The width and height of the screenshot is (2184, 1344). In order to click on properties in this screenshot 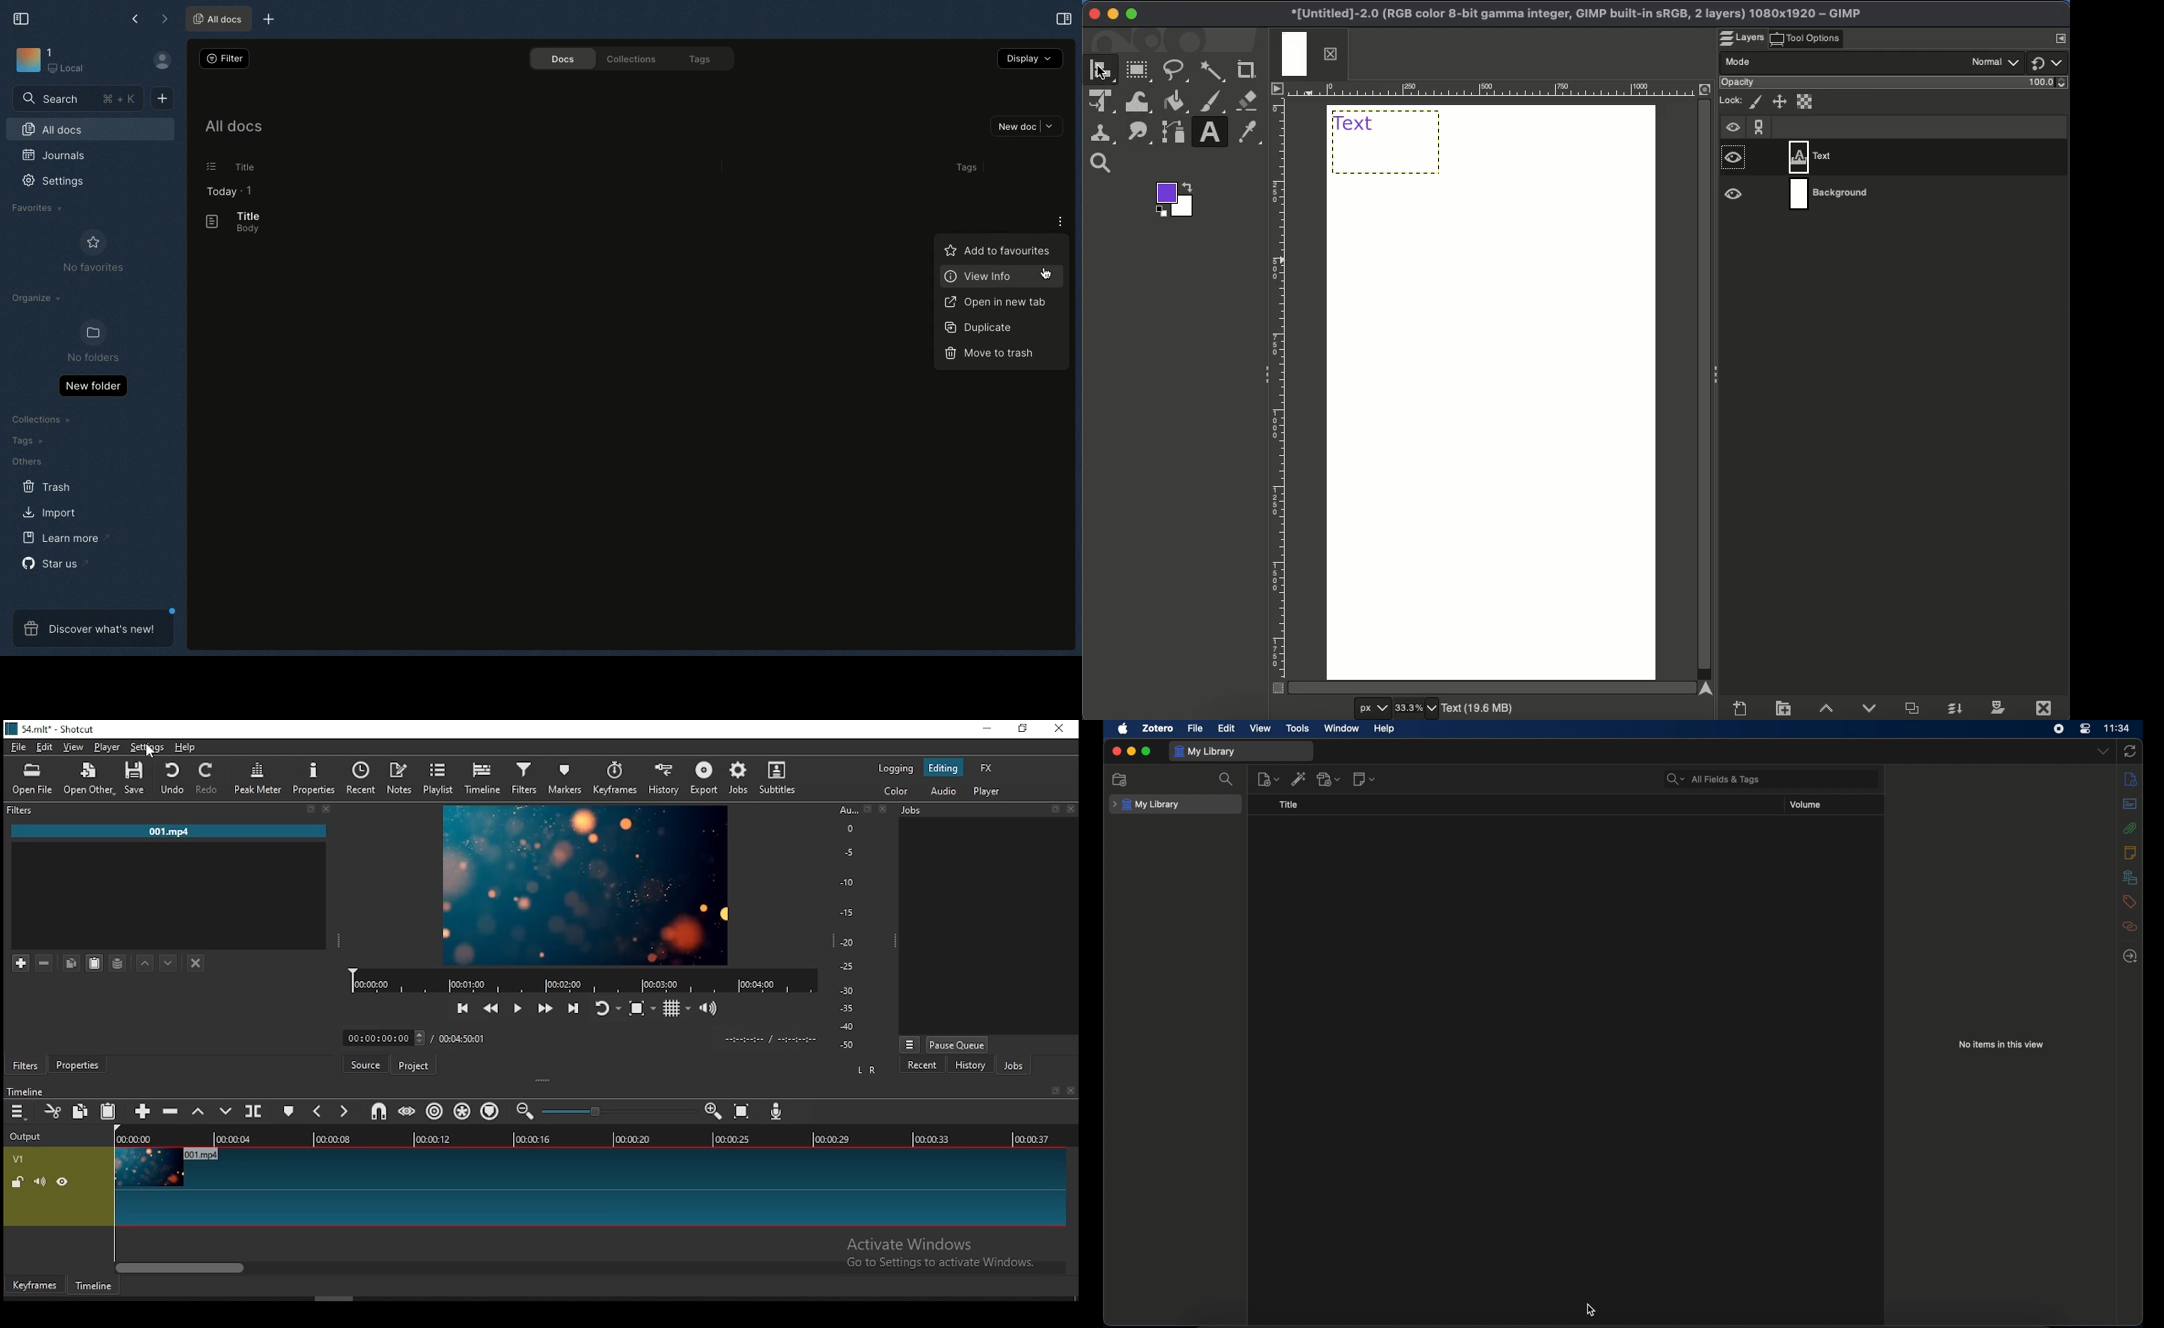, I will do `click(76, 1062)`.